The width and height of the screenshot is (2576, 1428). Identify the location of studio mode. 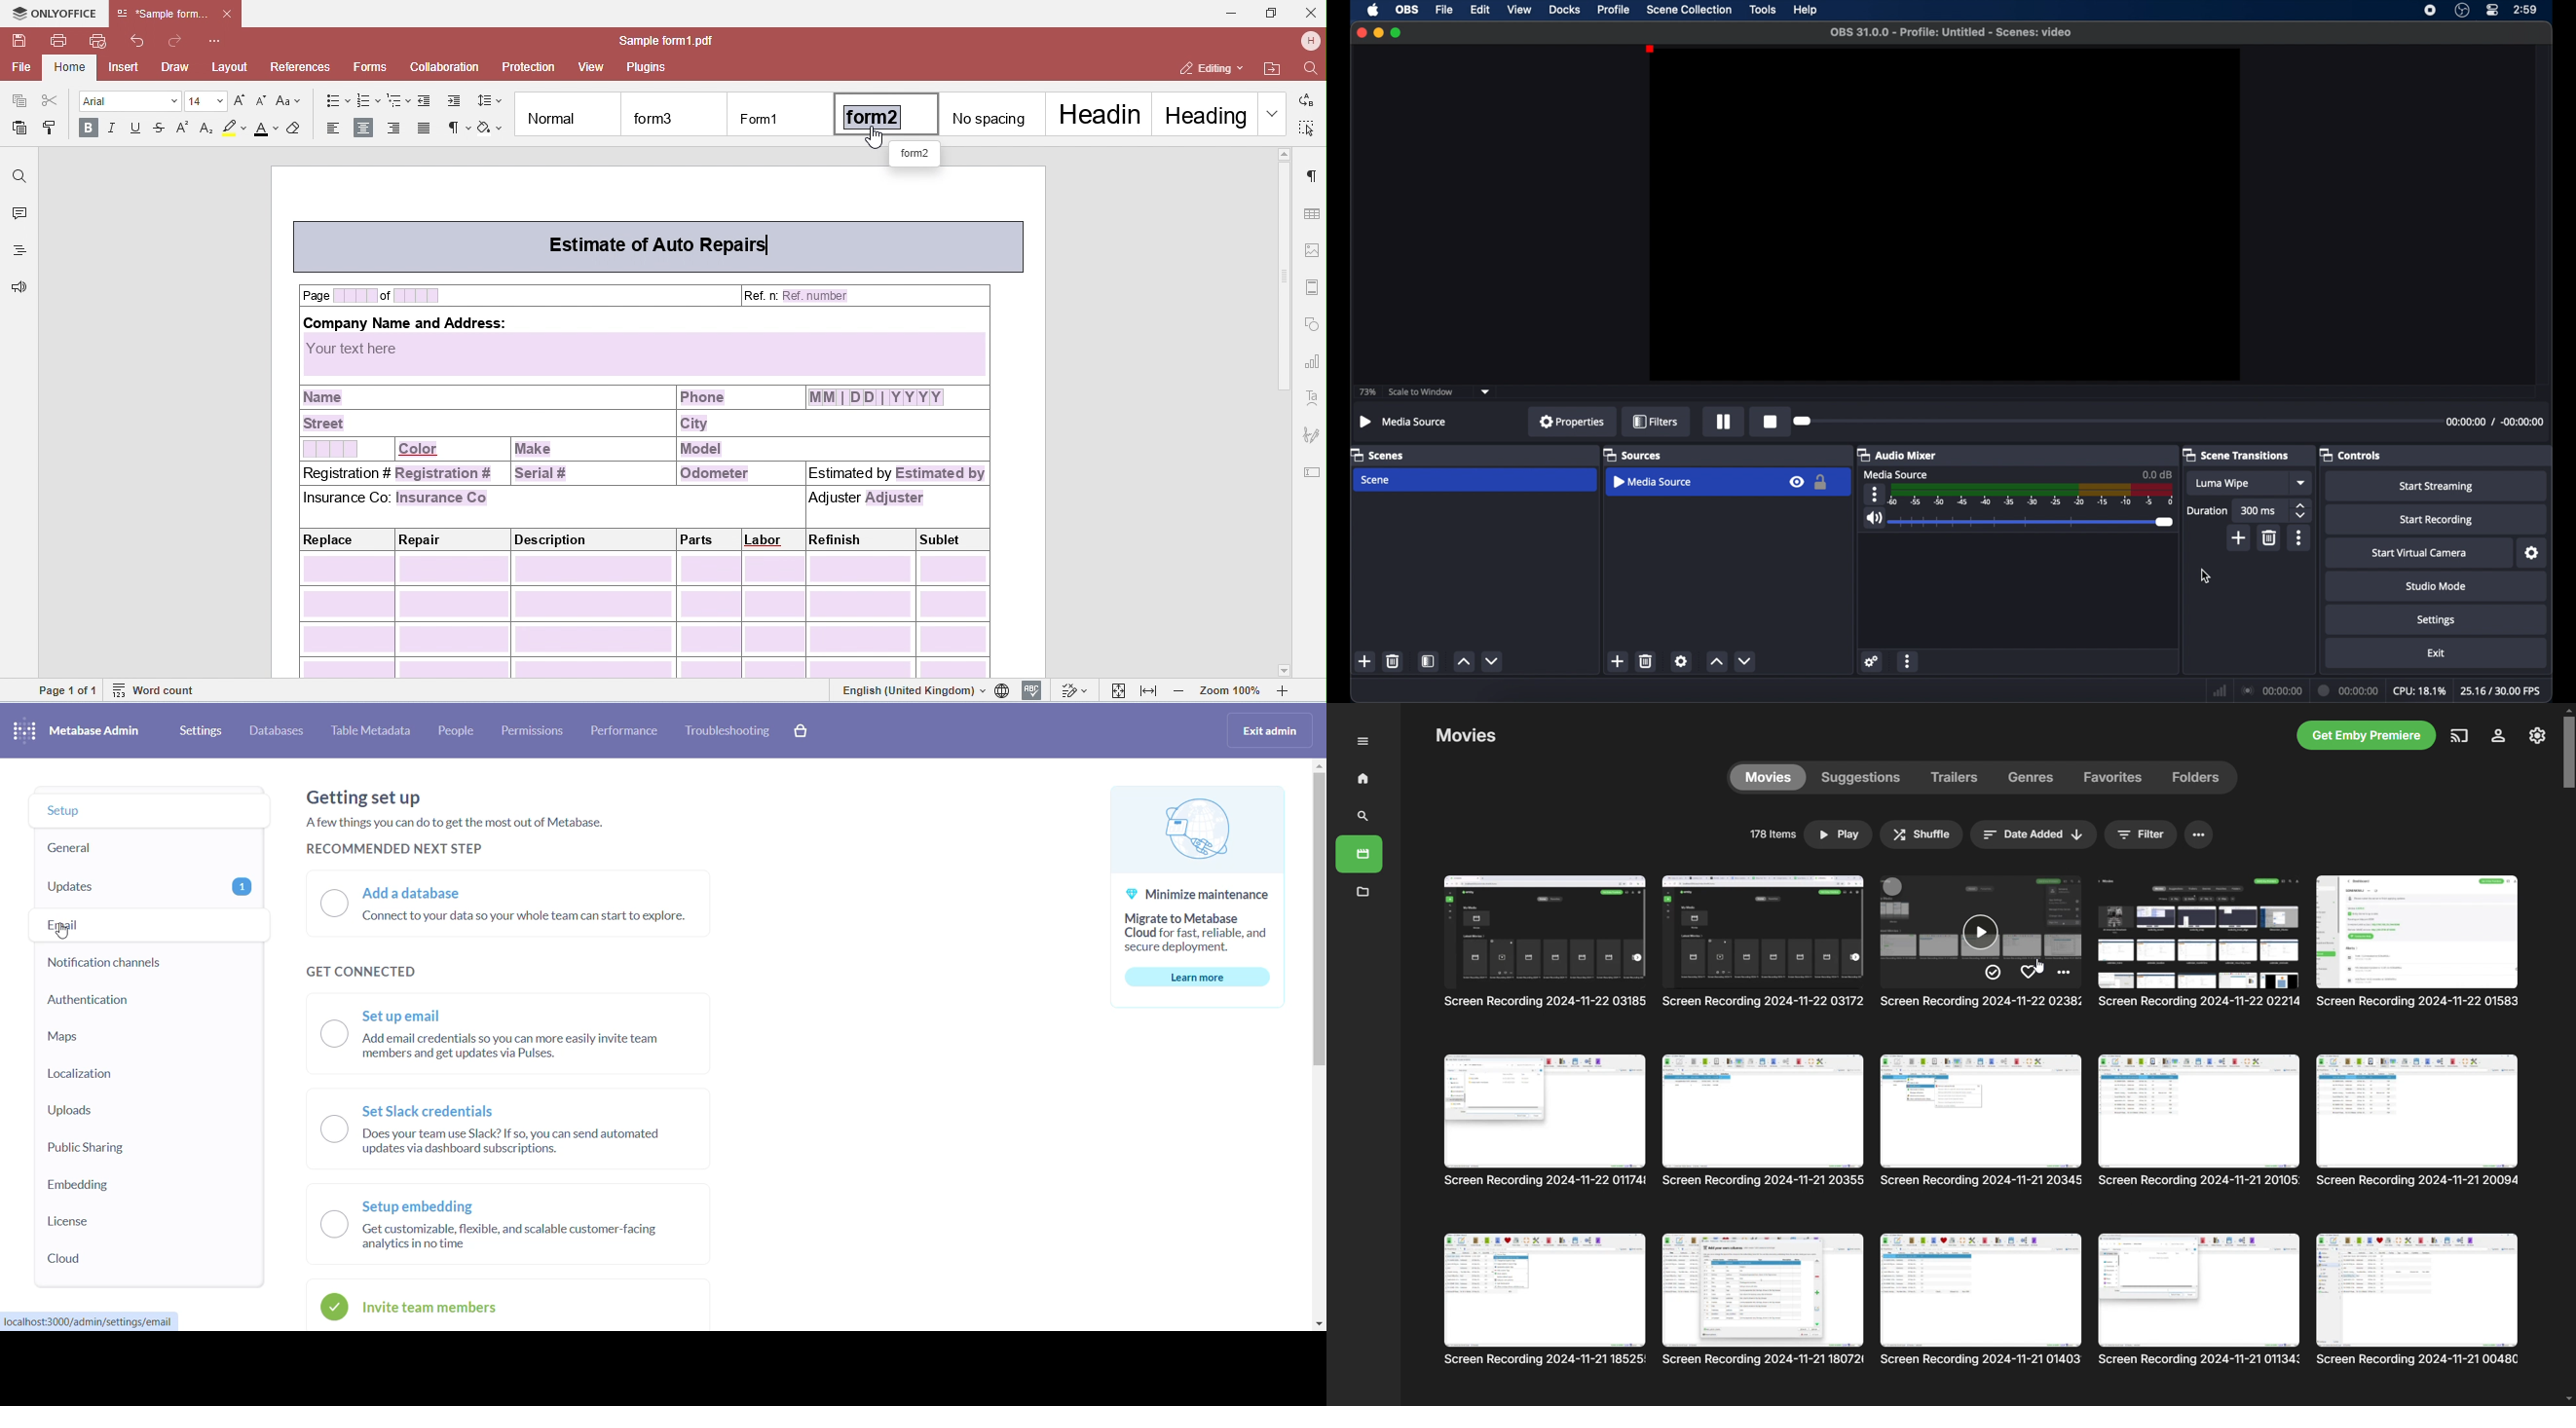
(2435, 587).